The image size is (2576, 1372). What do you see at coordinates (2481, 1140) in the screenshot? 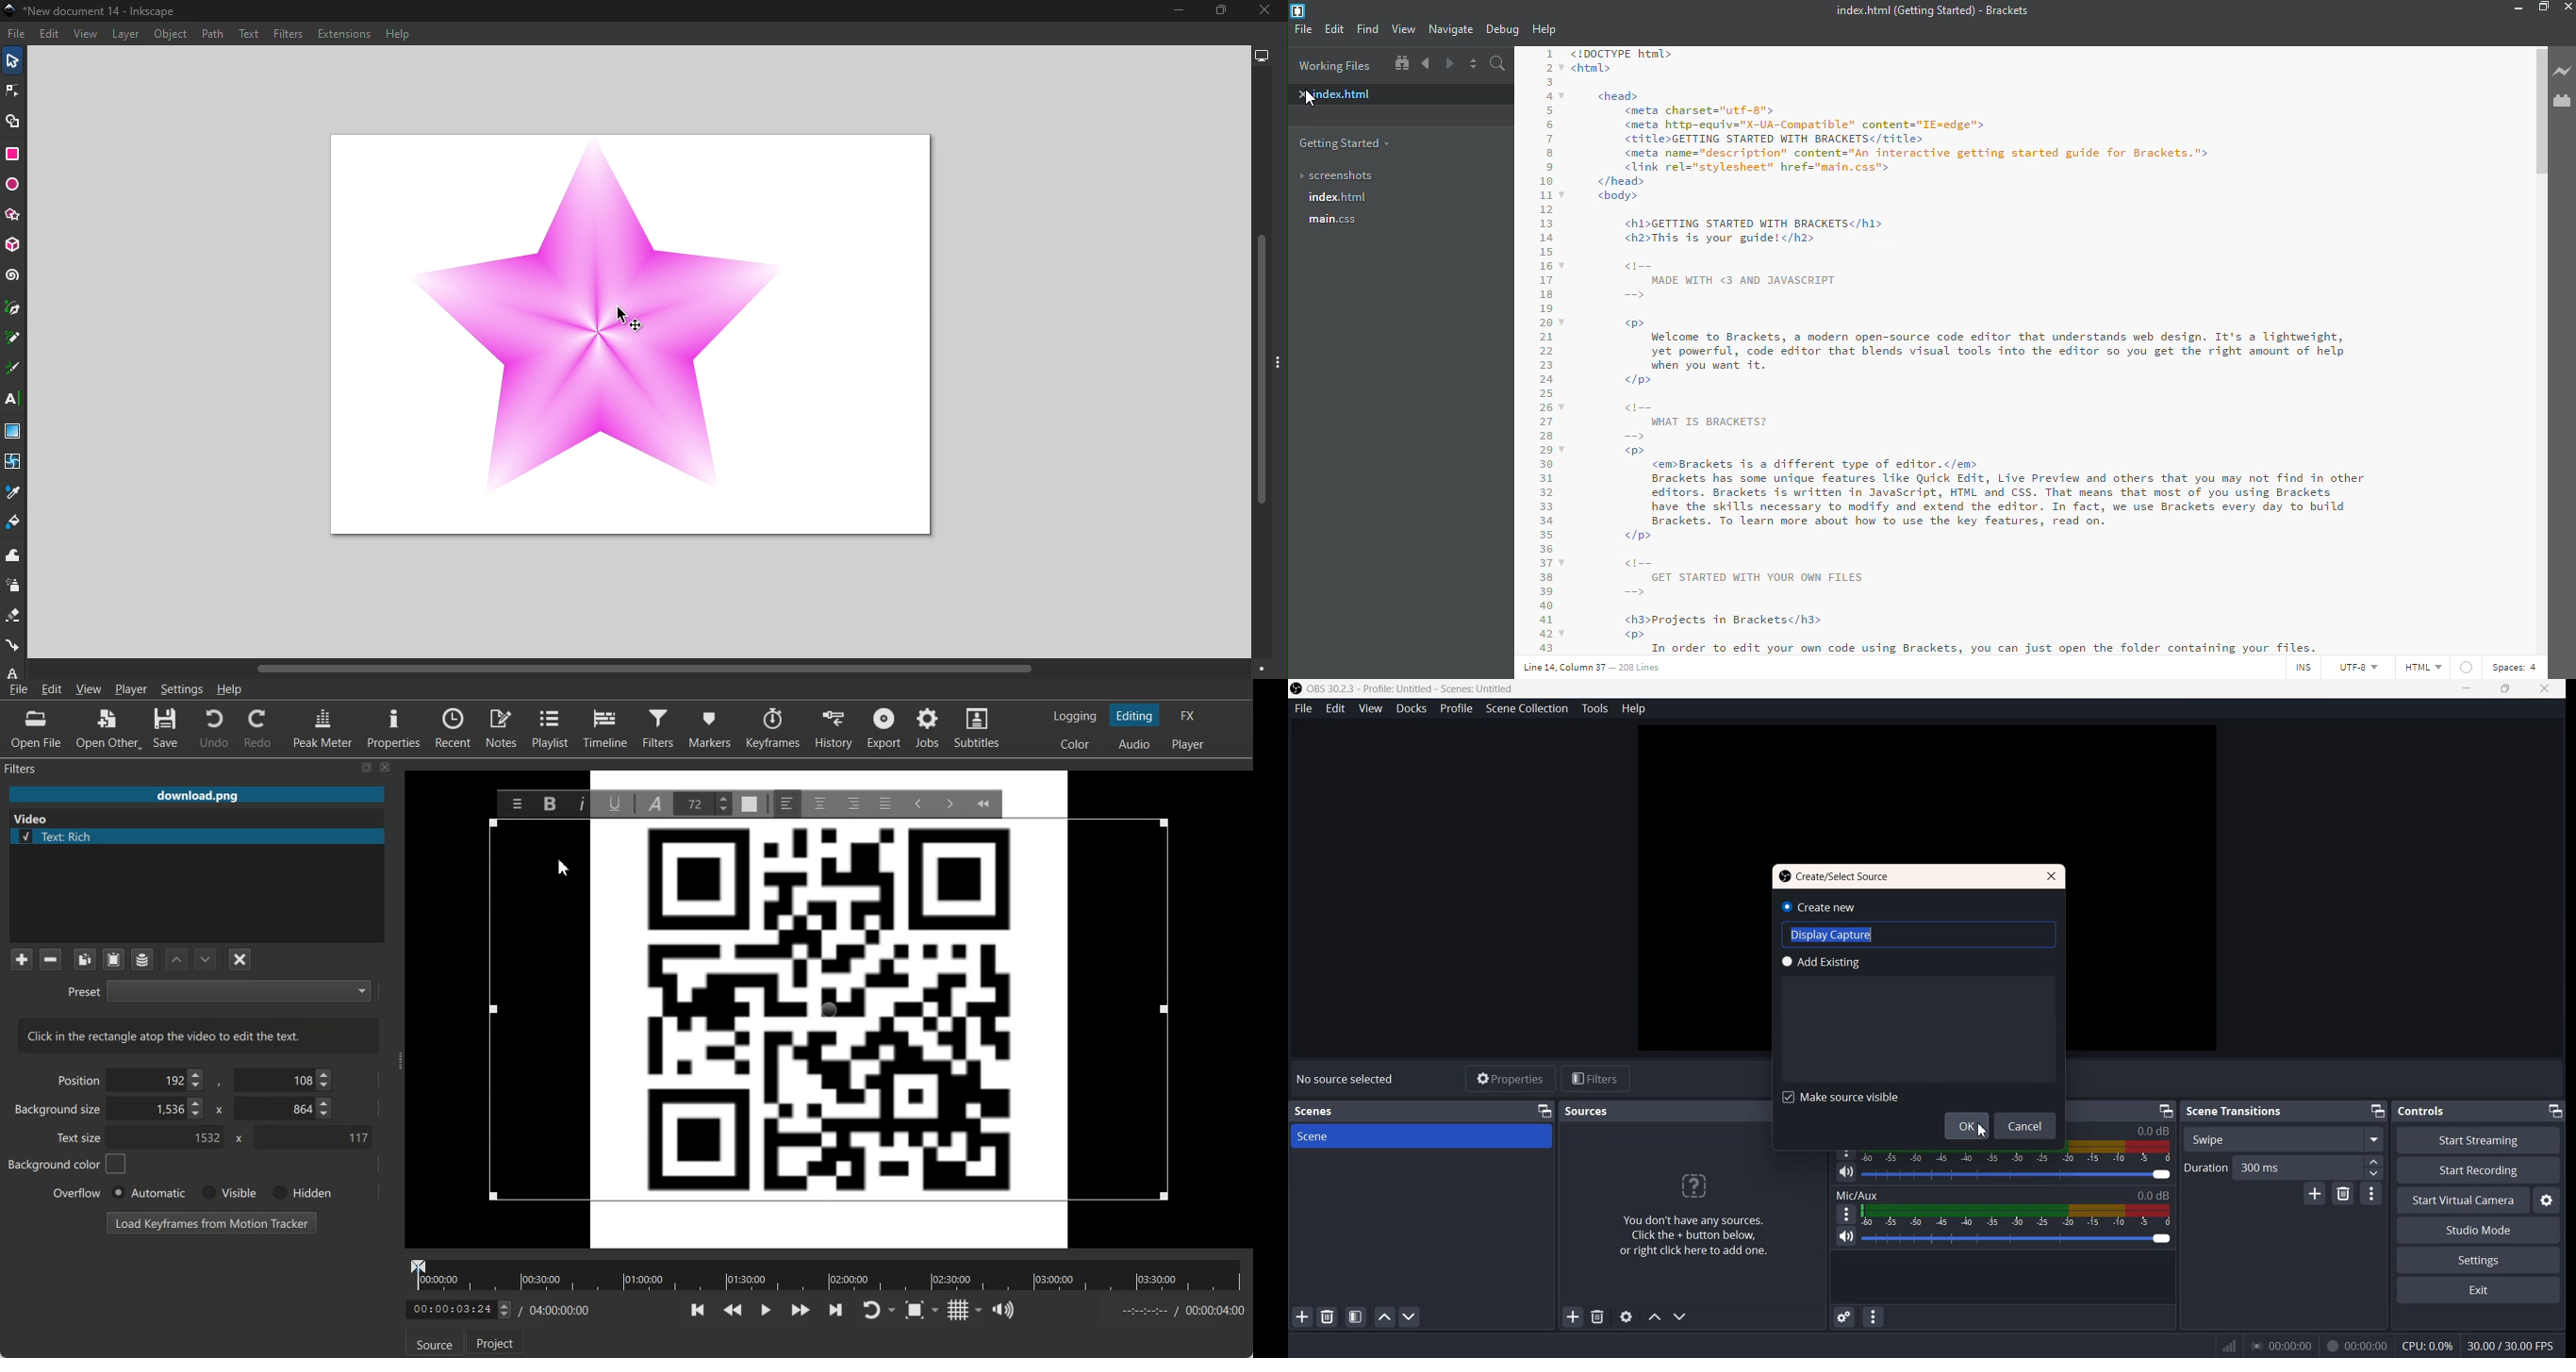
I see `Start Streaming` at bounding box center [2481, 1140].